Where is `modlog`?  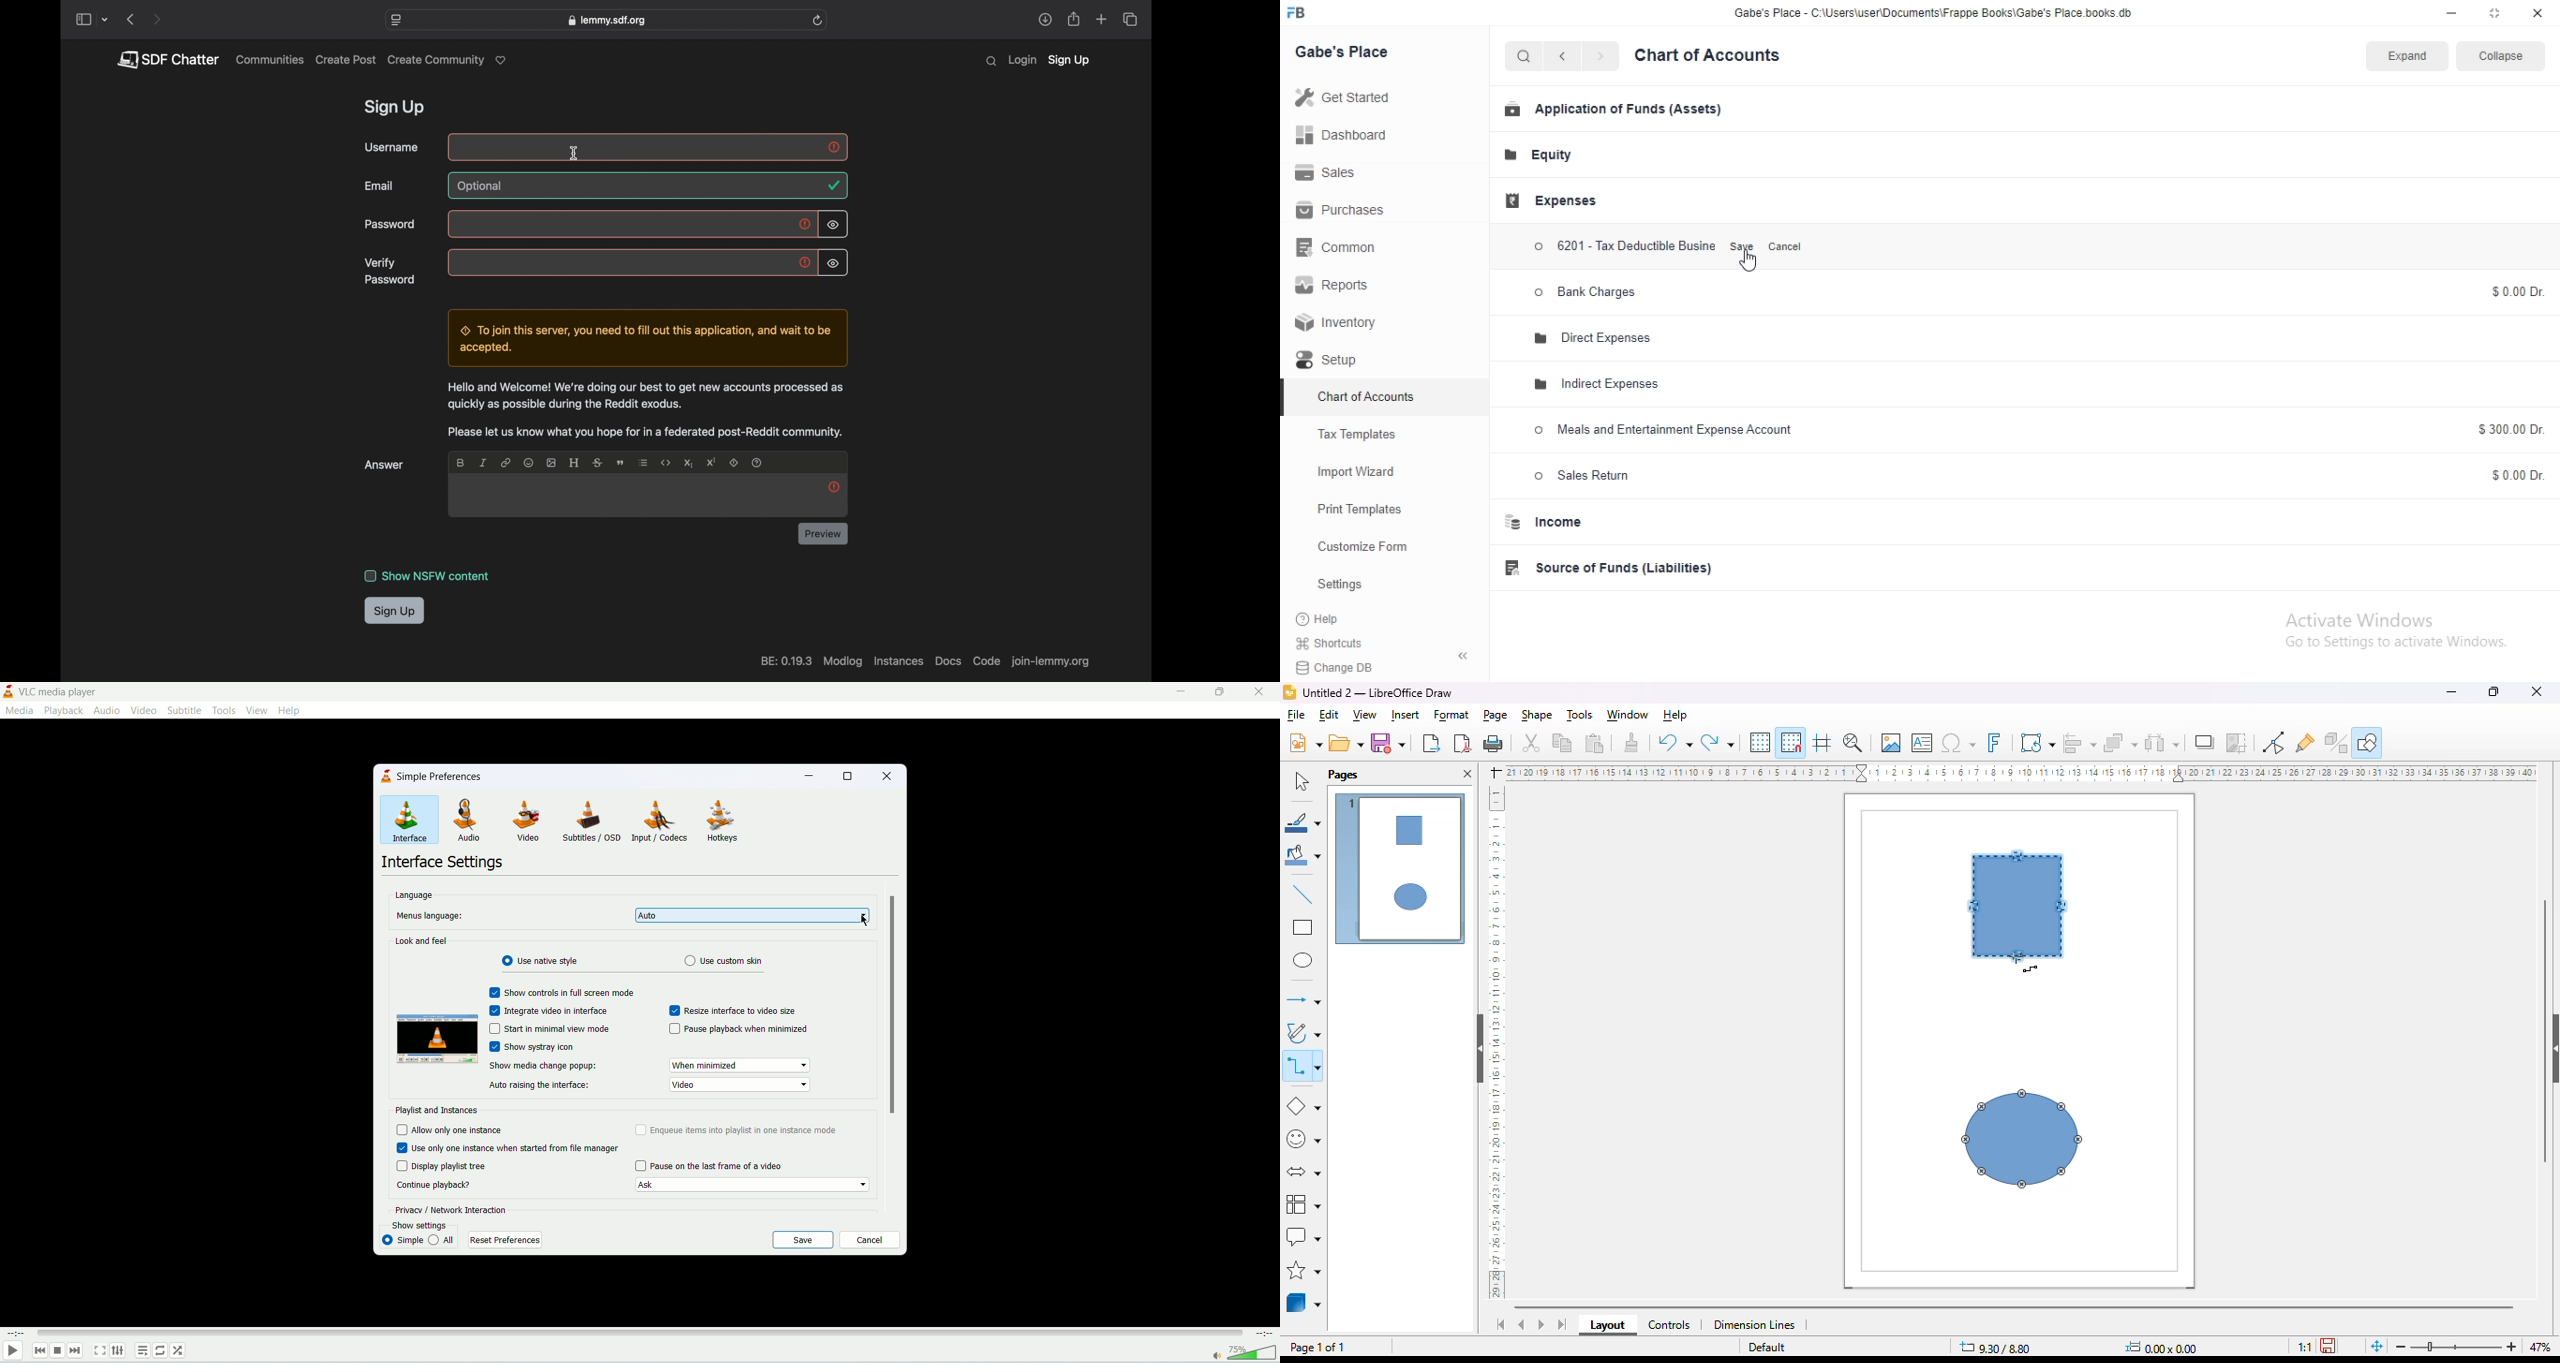 modlog is located at coordinates (842, 662).